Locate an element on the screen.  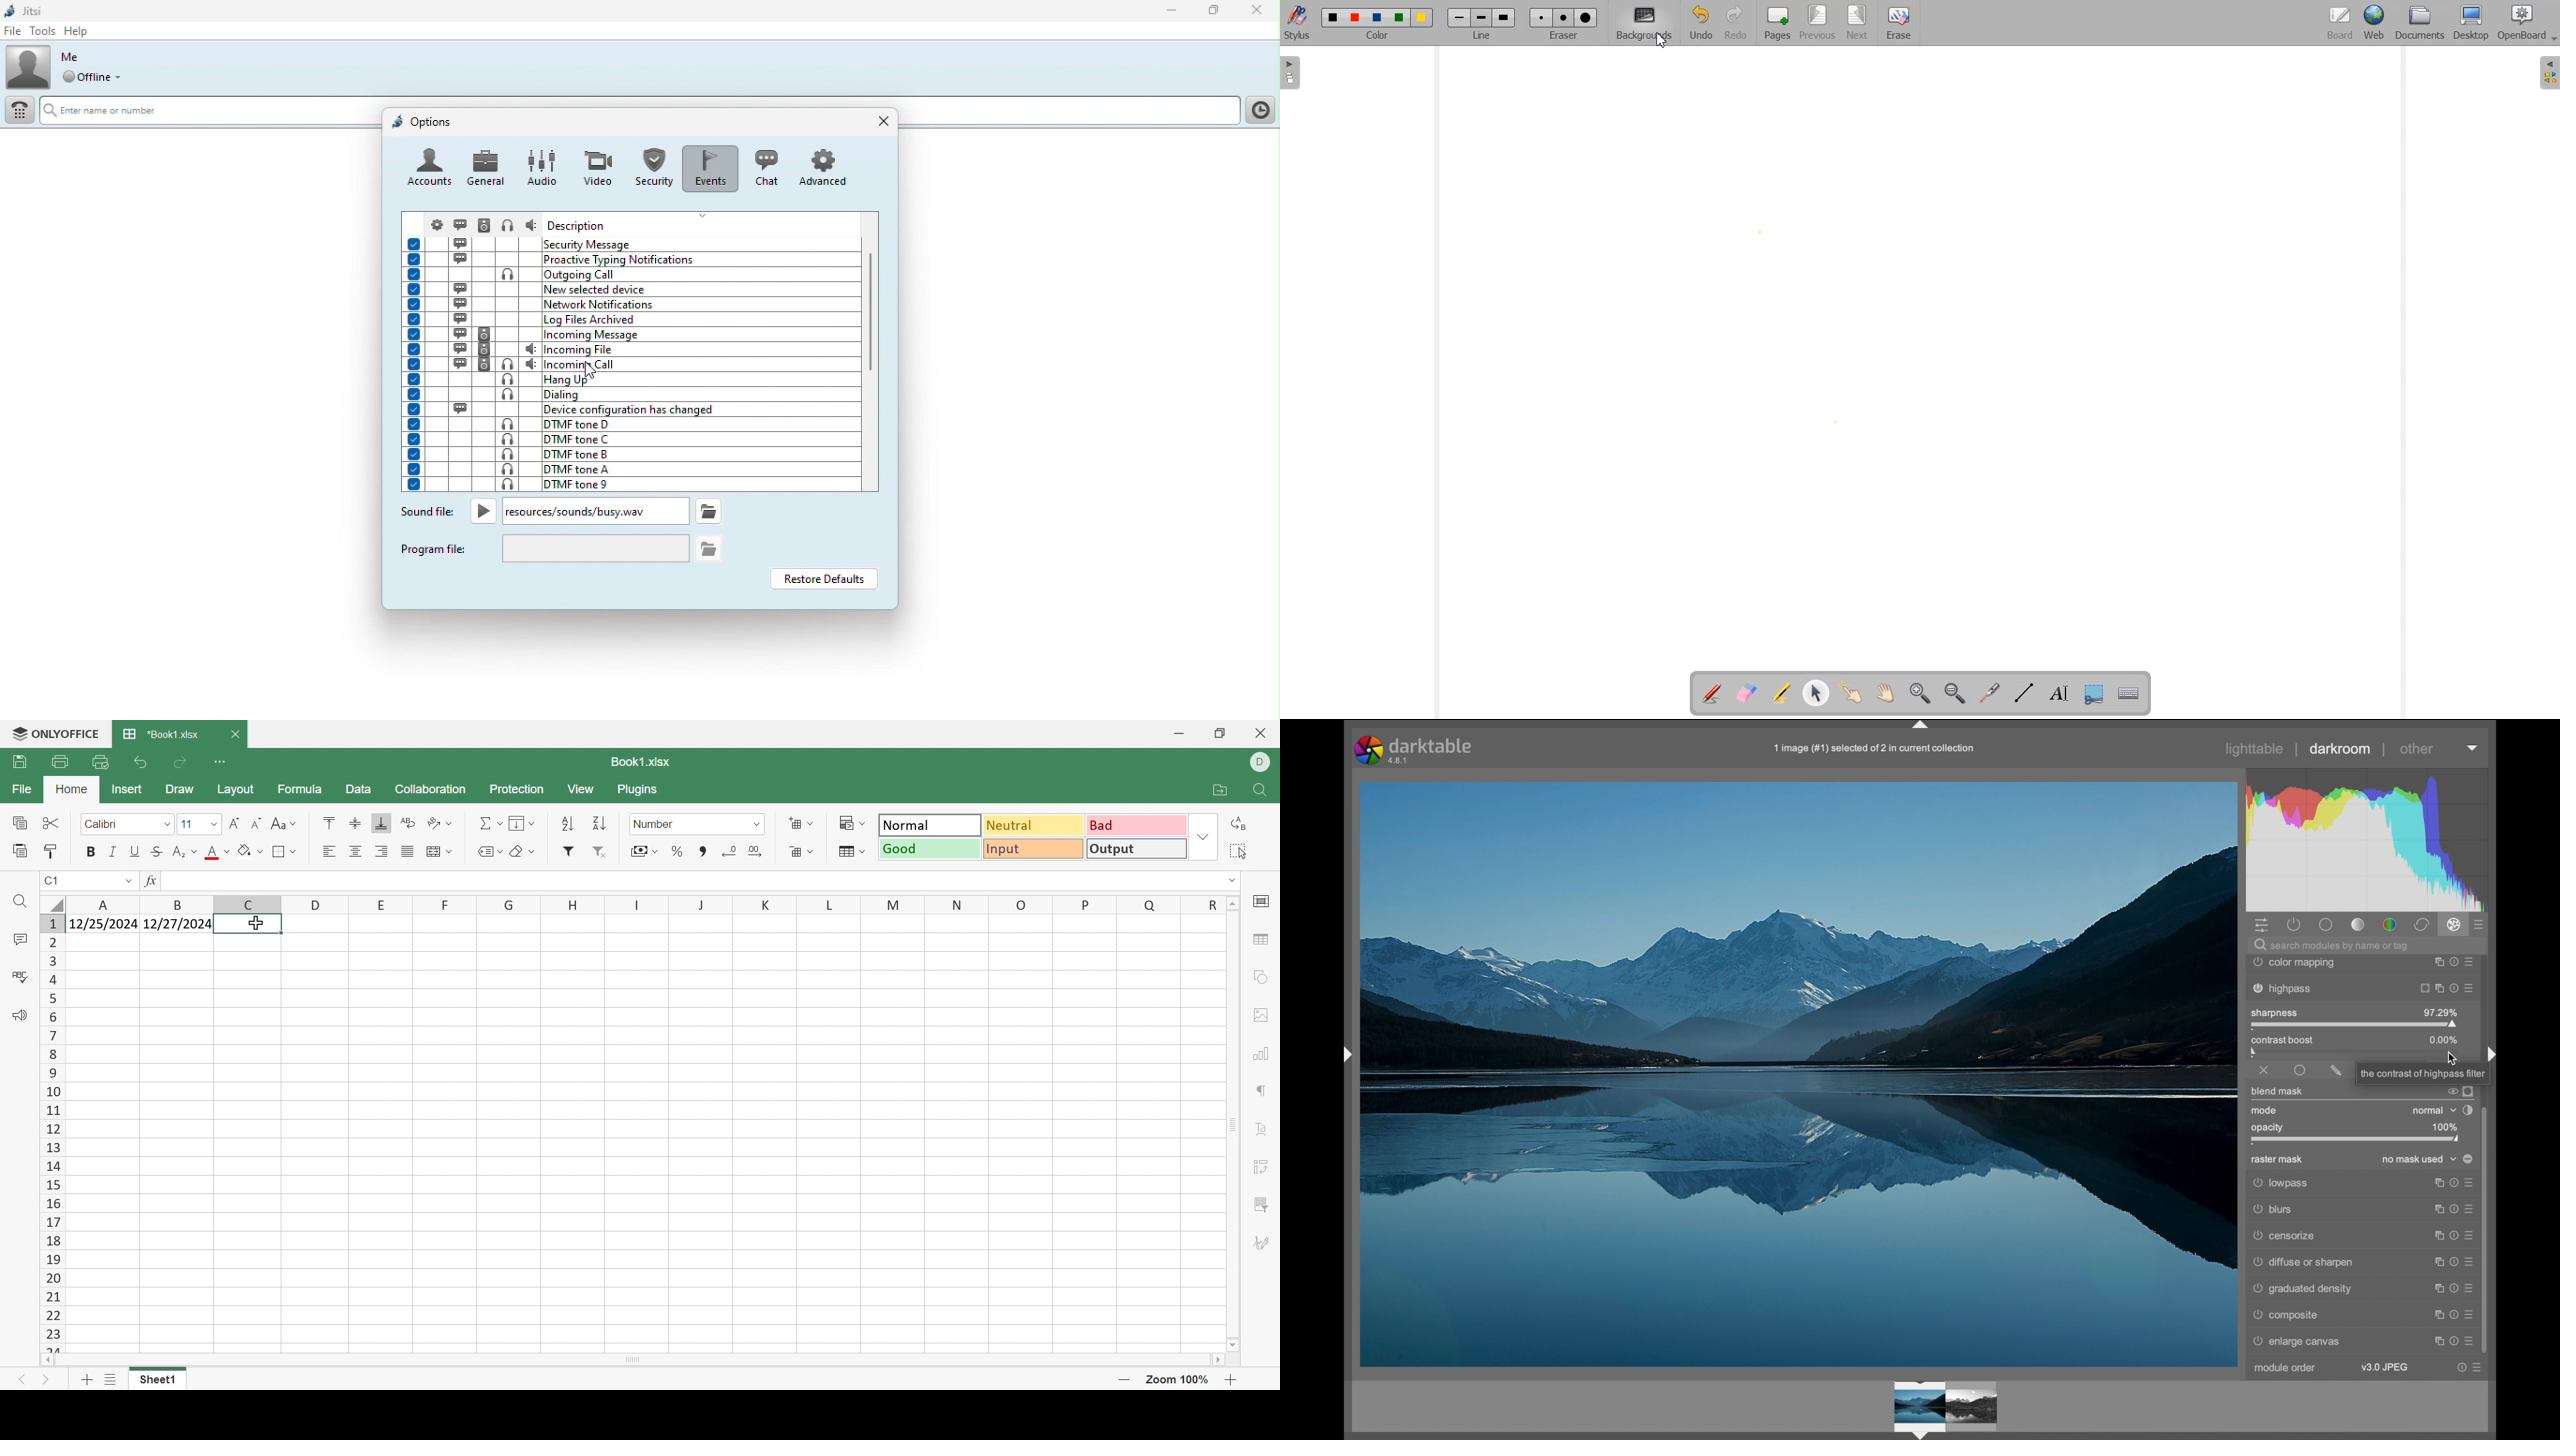
file path is located at coordinates (595, 549).